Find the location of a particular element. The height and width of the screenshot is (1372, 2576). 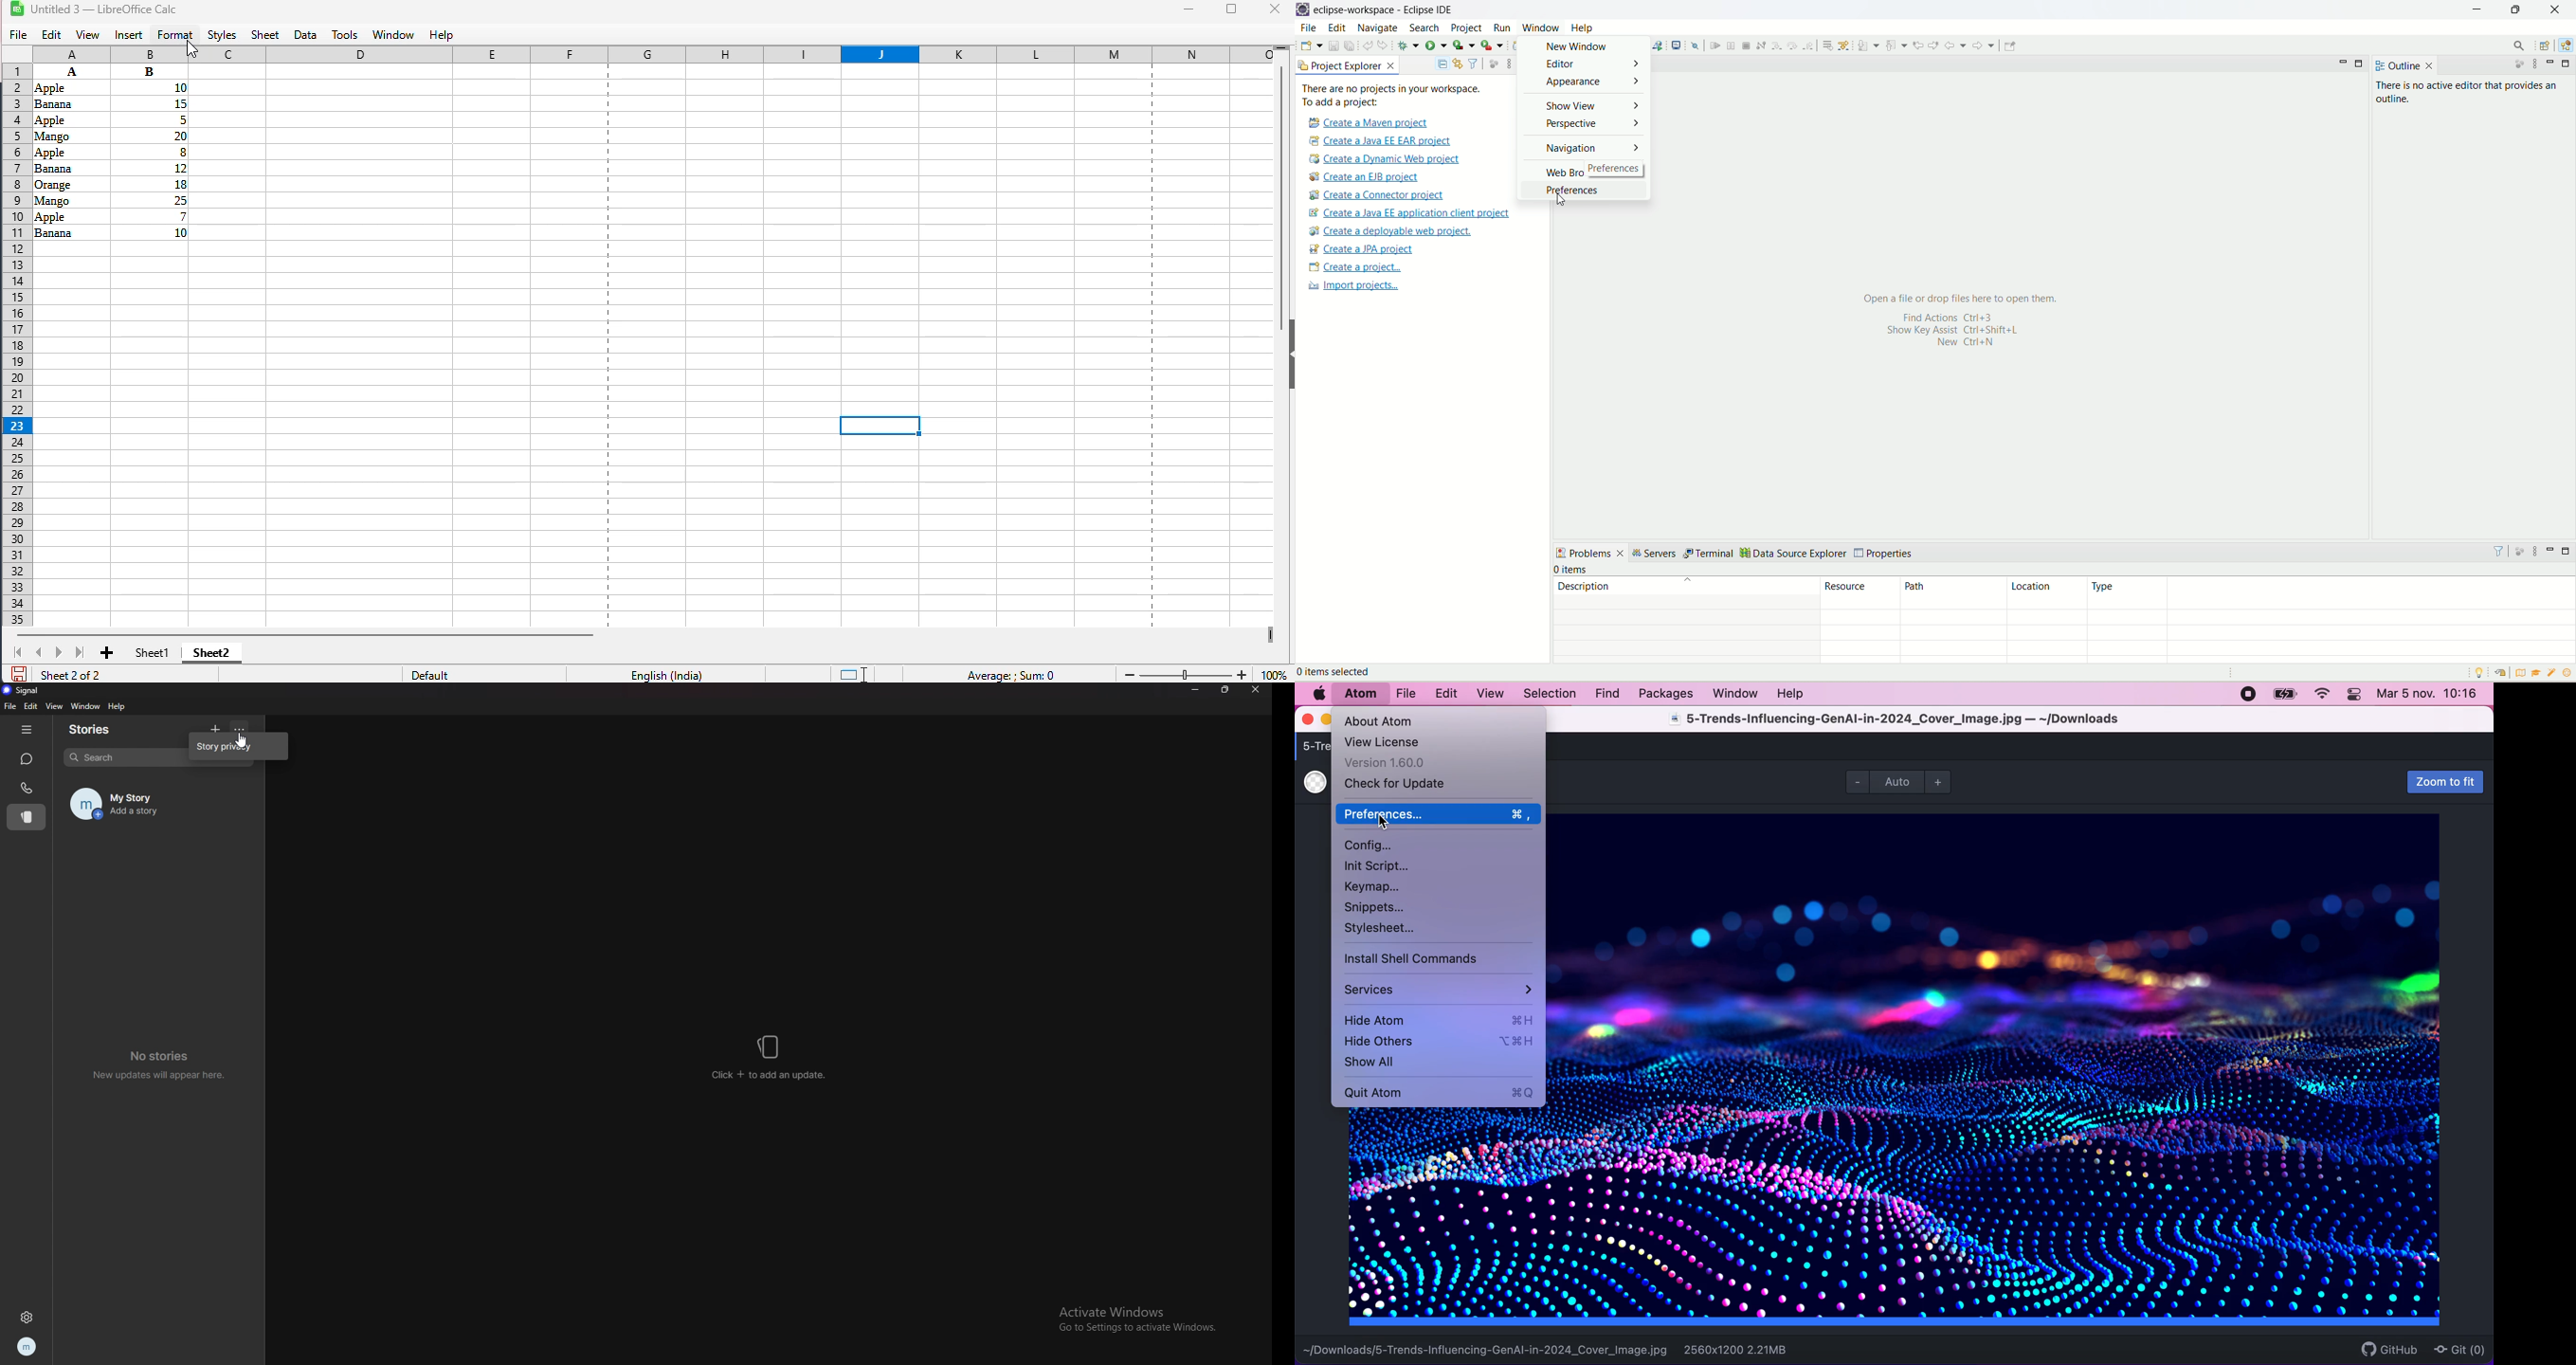

step over is located at coordinates (1791, 45).